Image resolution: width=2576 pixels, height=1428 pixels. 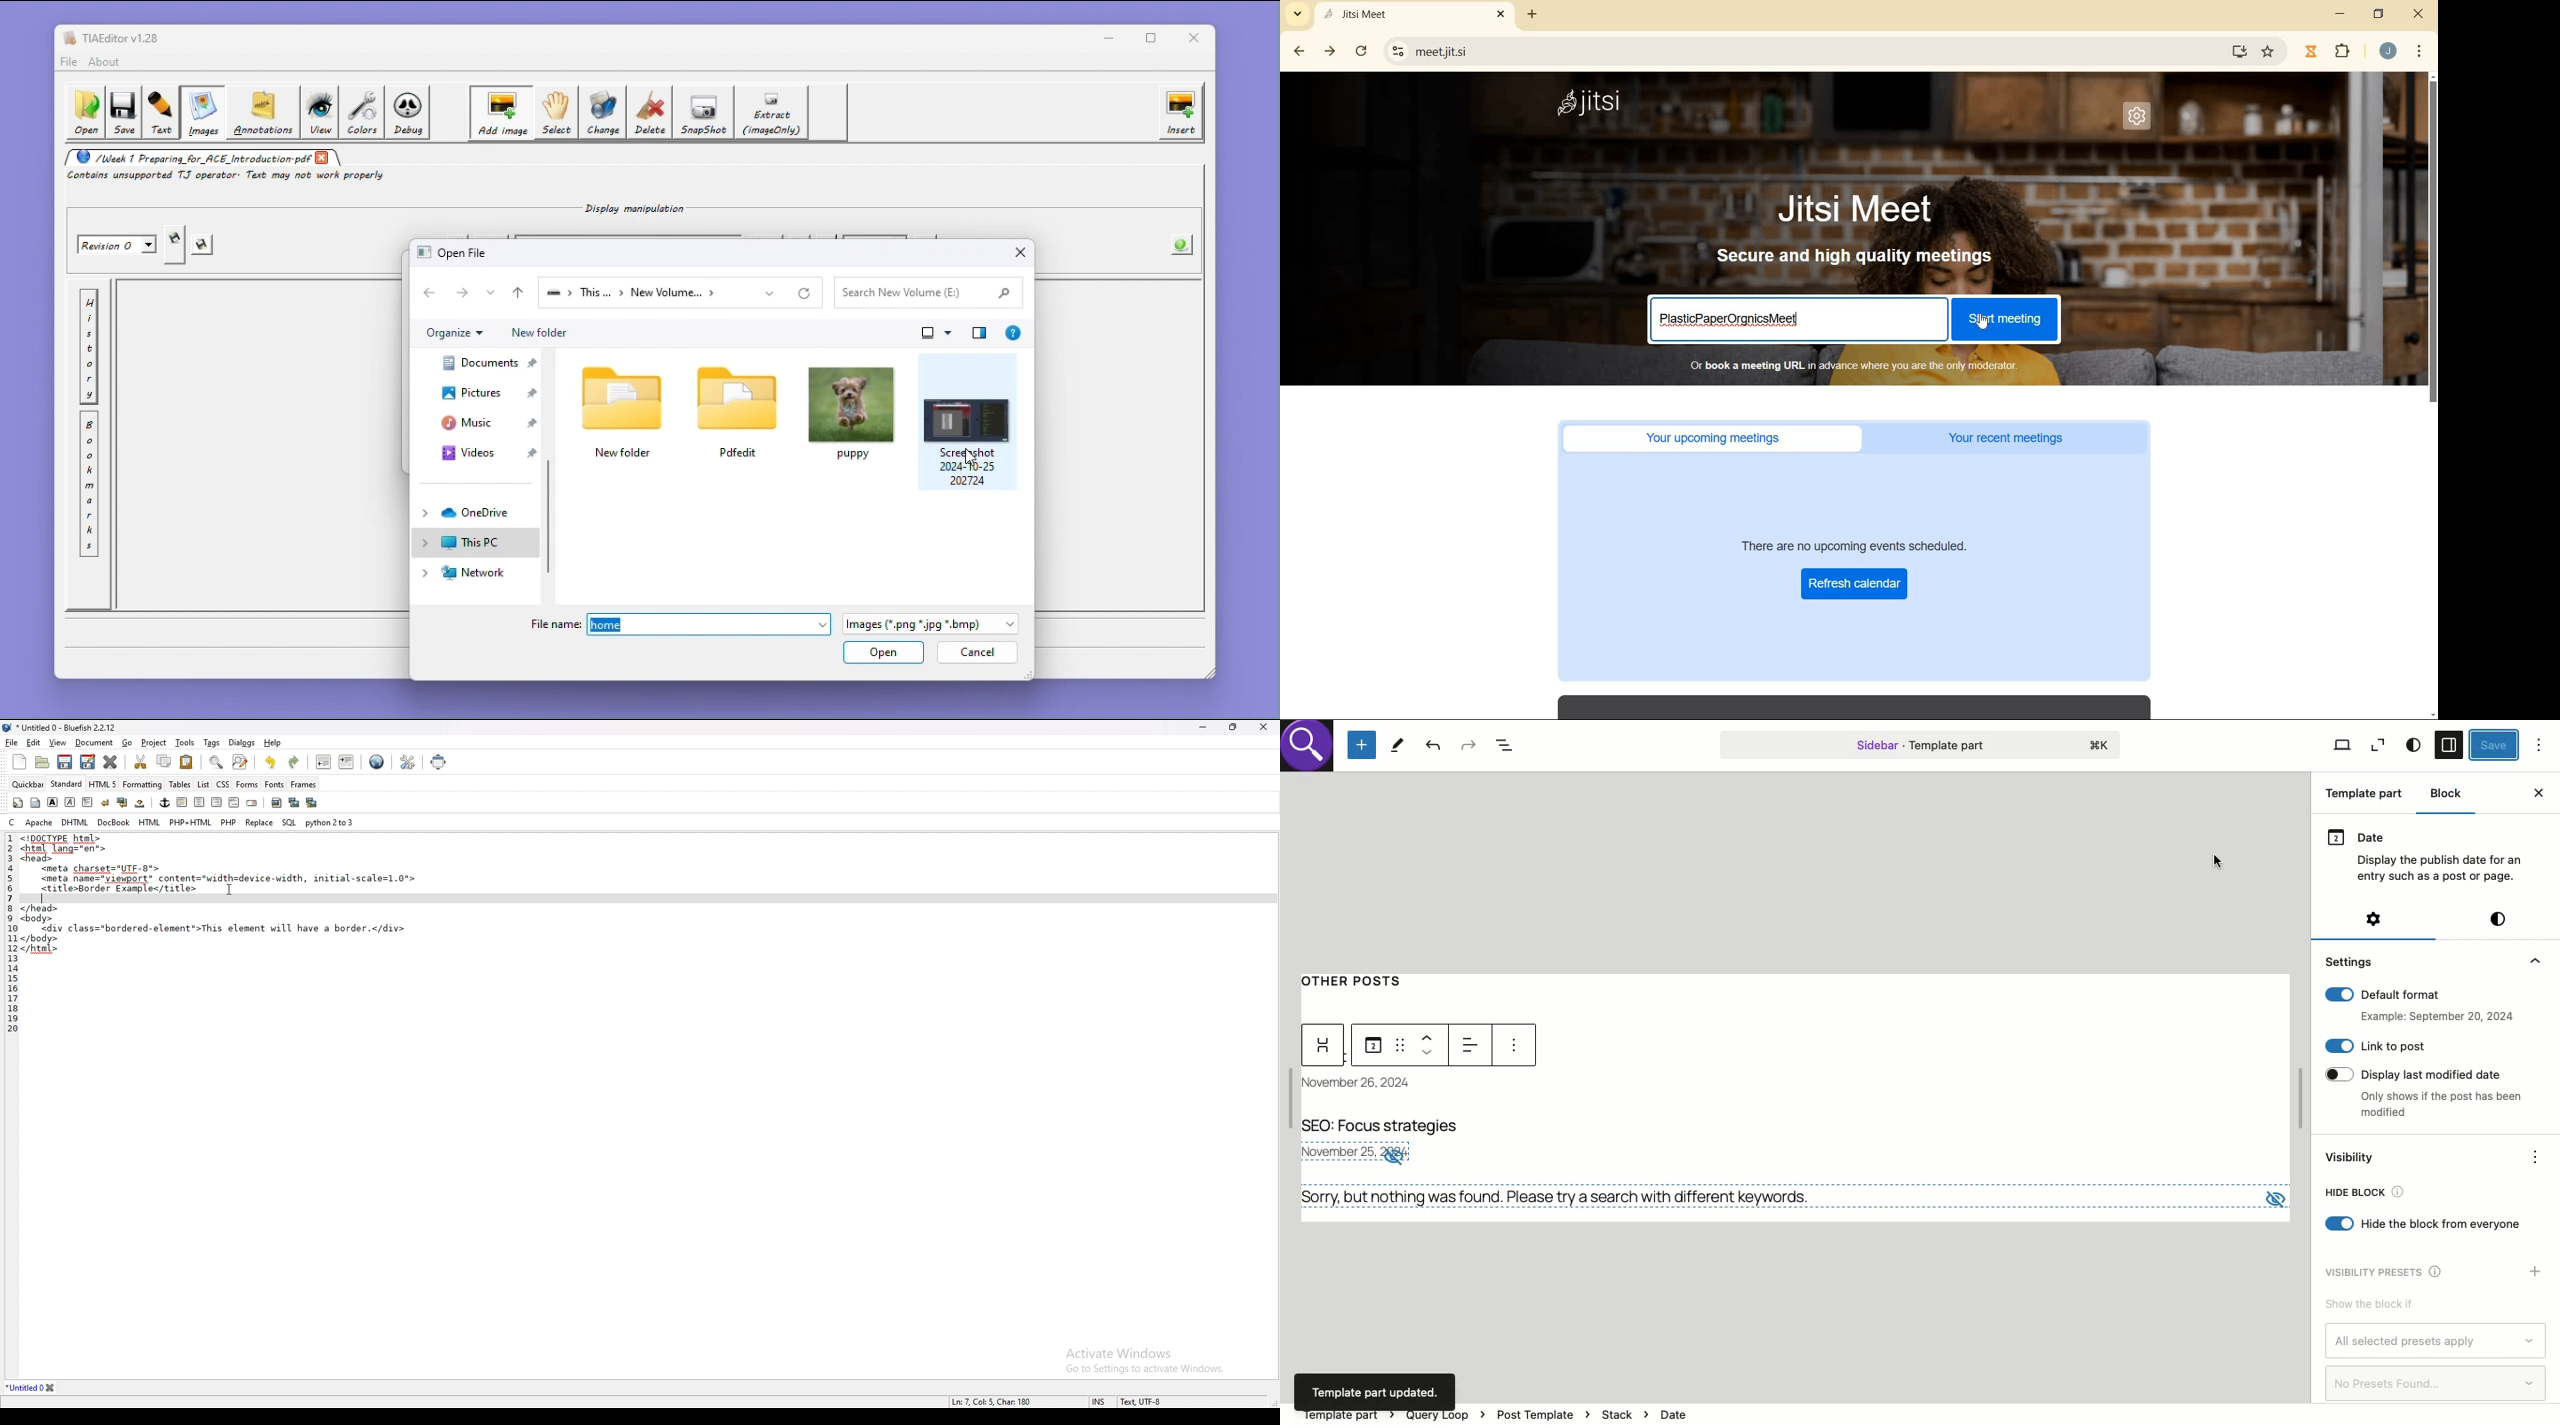 What do you see at coordinates (223, 784) in the screenshot?
I see `css` at bounding box center [223, 784].